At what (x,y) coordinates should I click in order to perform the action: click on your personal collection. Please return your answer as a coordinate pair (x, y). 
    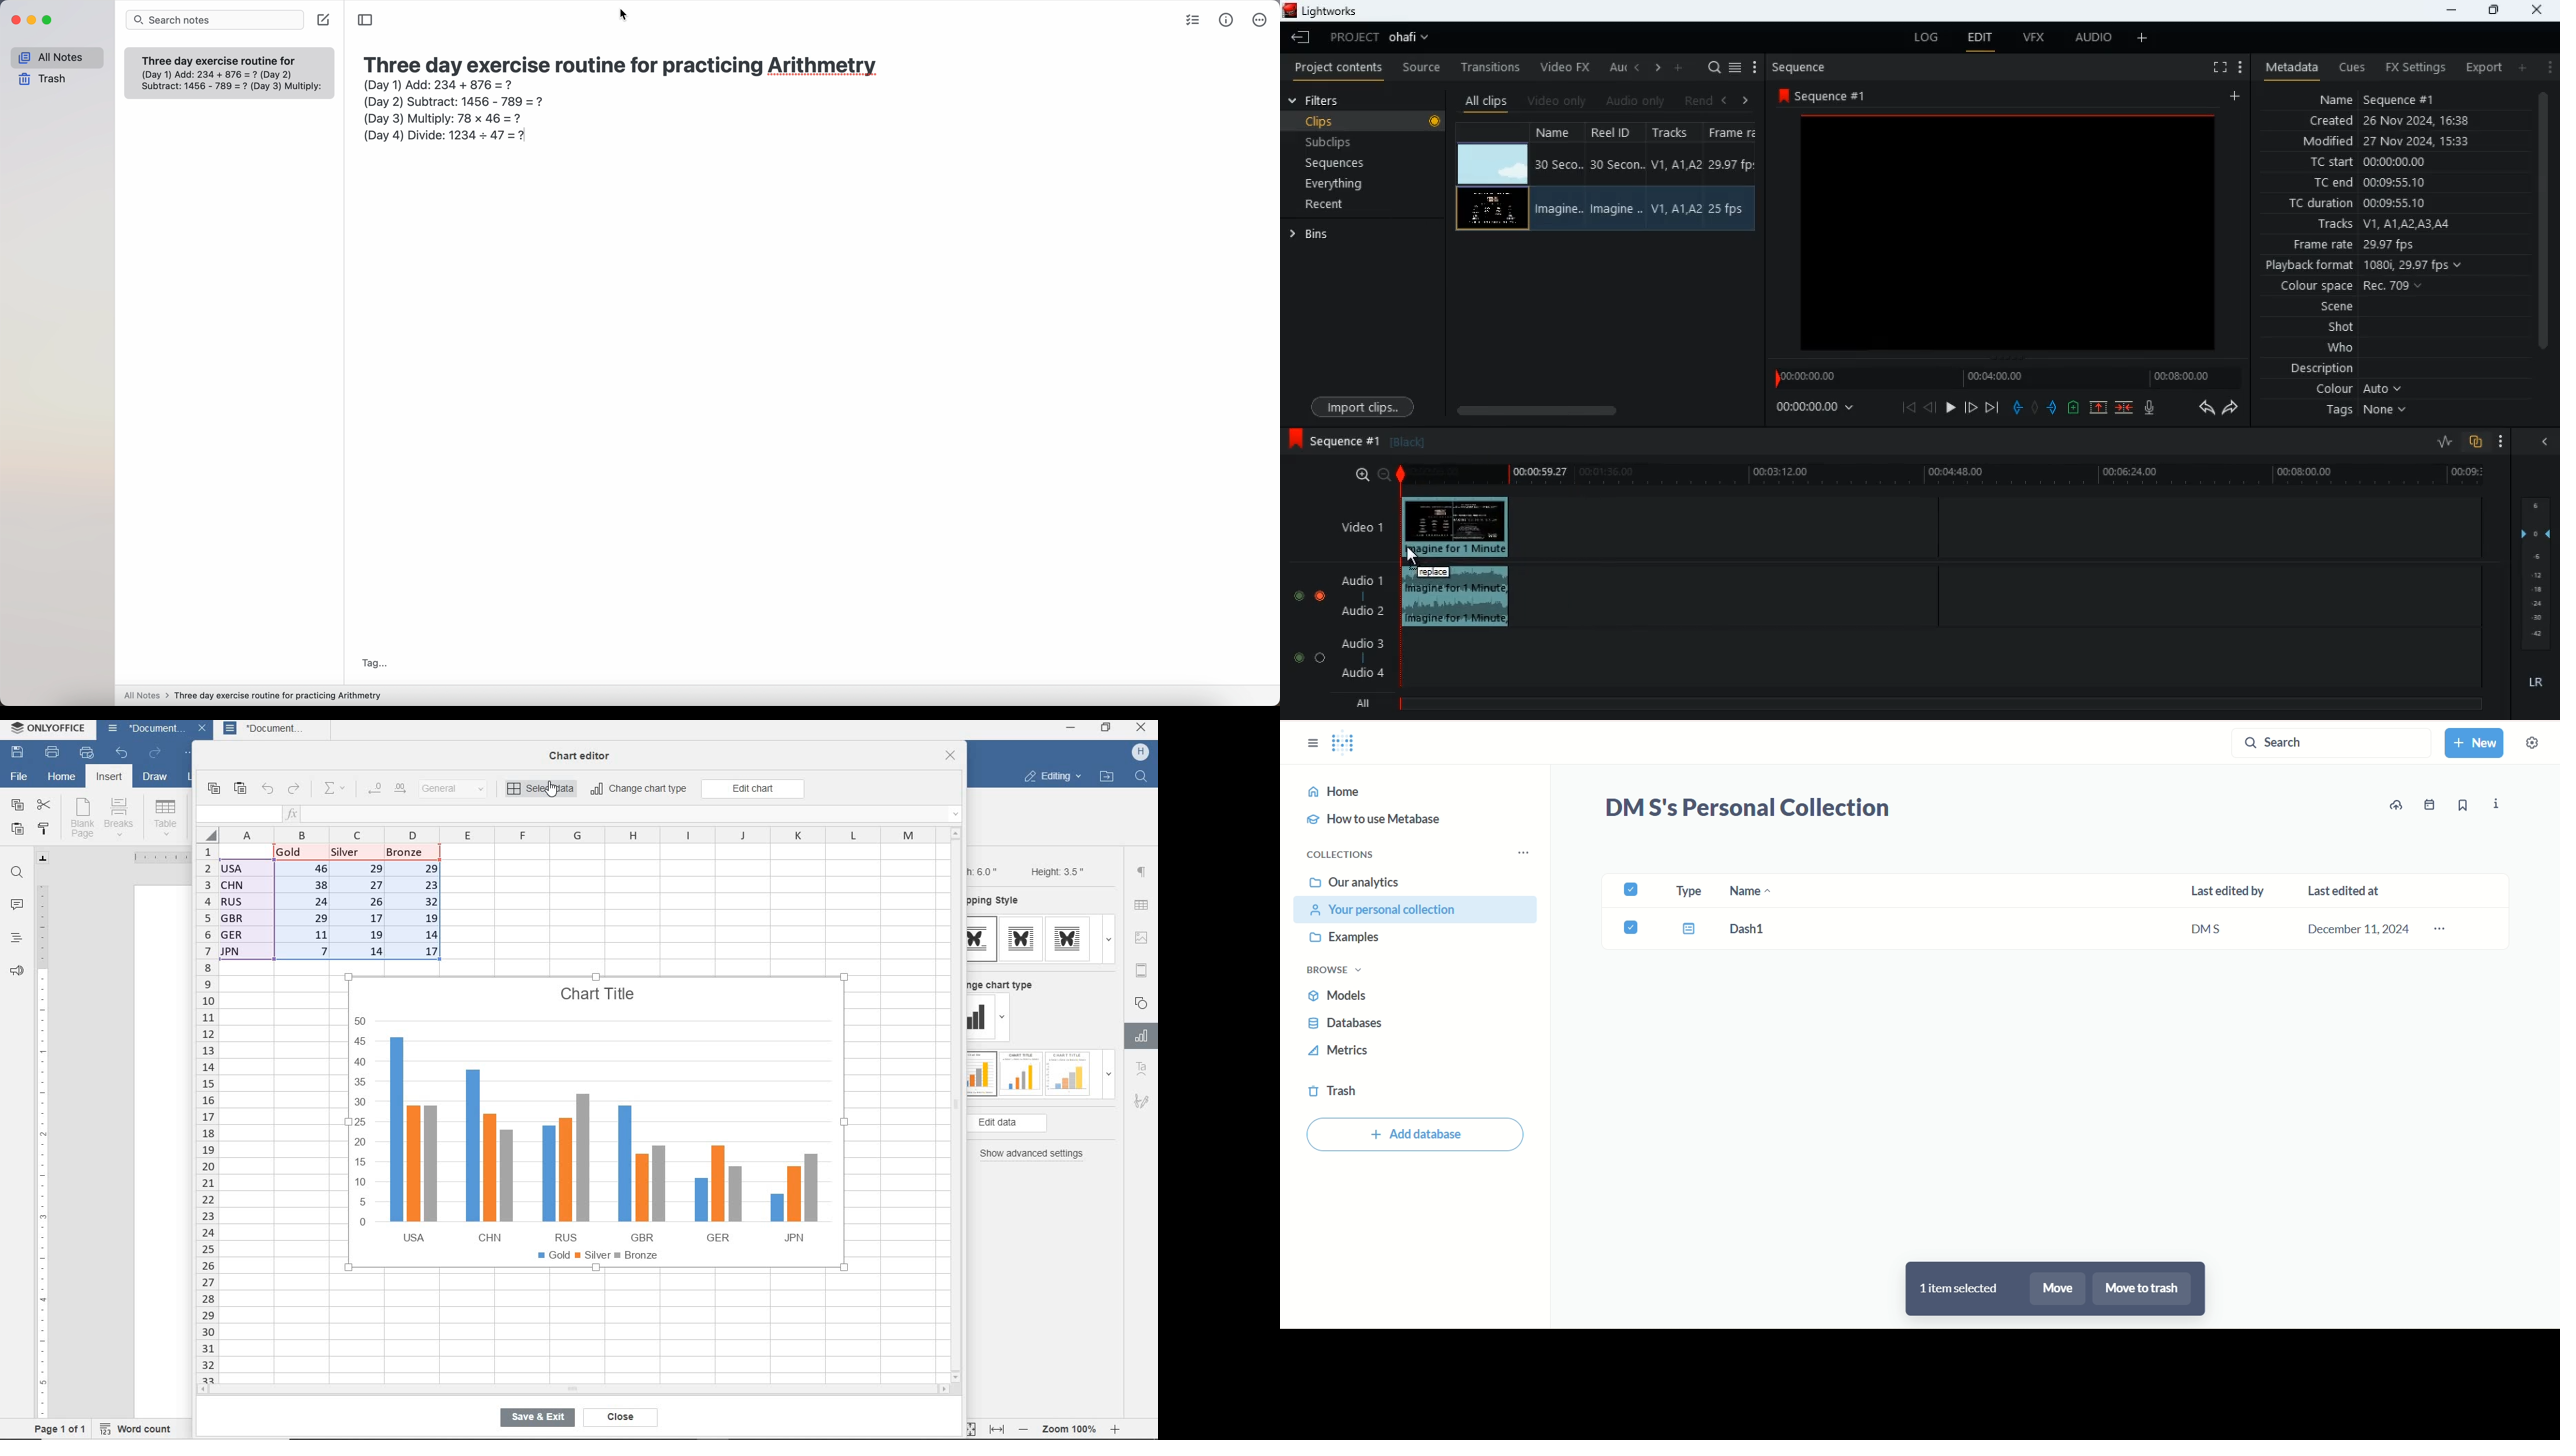
    Looking at the image, I should click on (1415, 910).